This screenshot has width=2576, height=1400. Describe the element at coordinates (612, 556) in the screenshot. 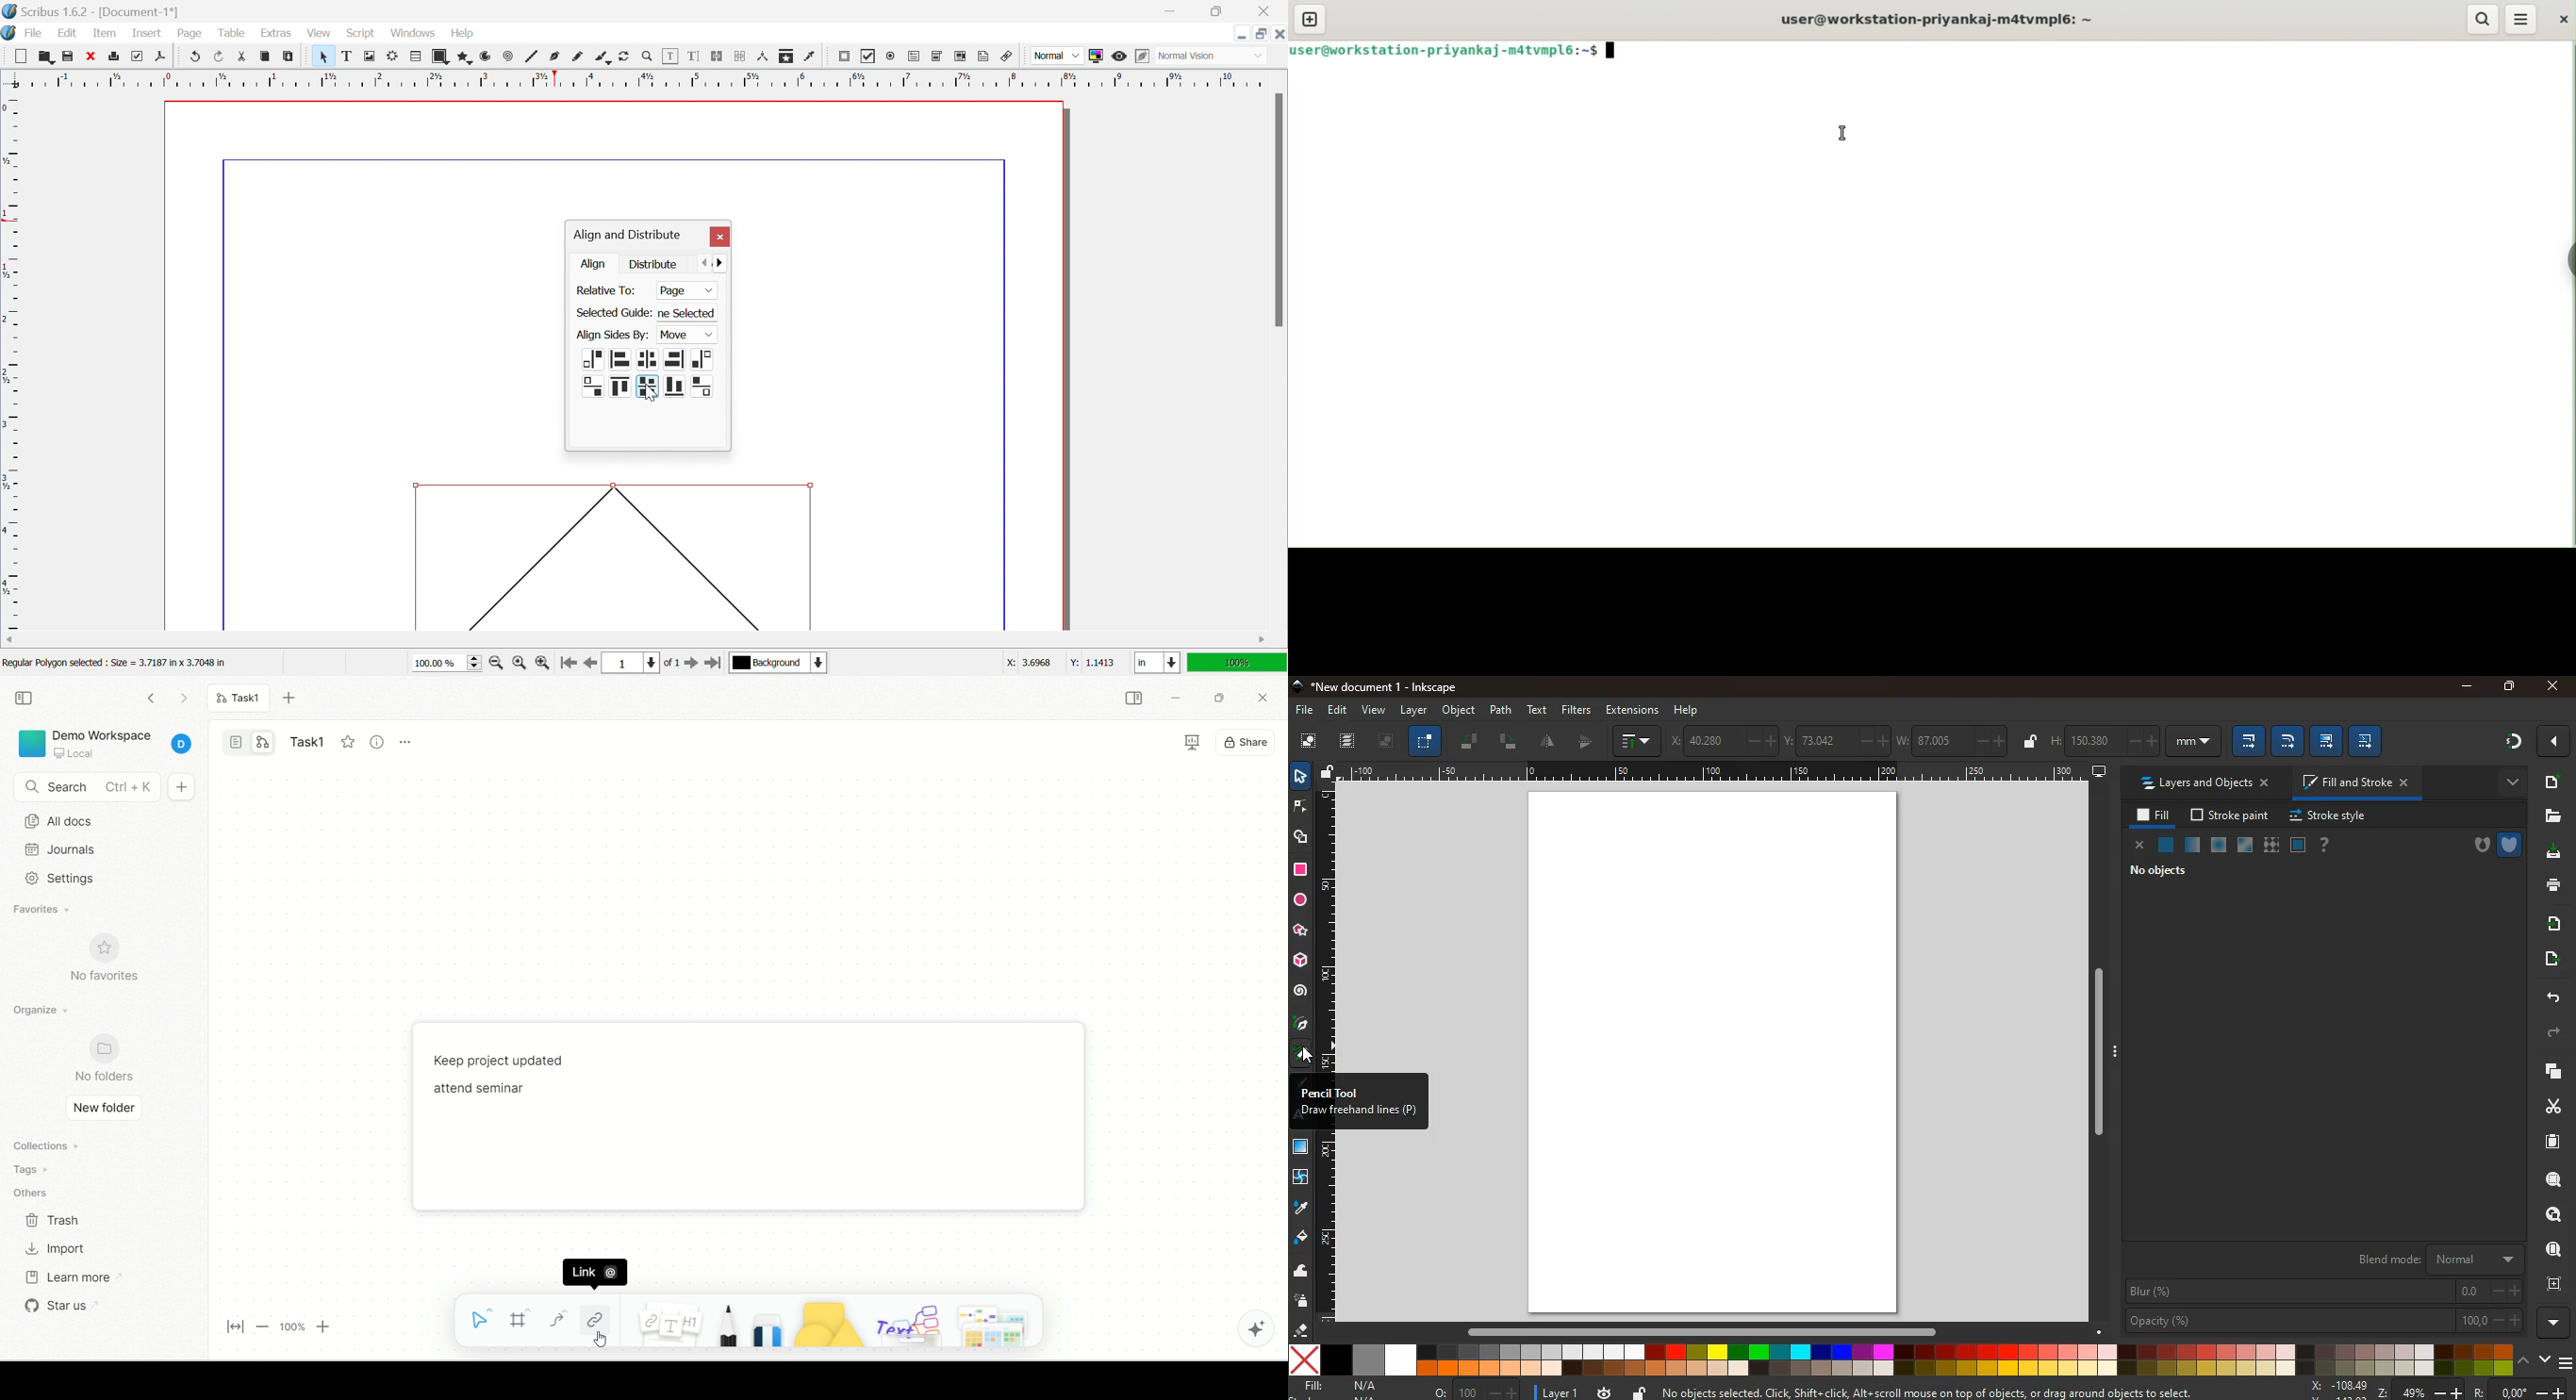

I see `Shape` at that location.